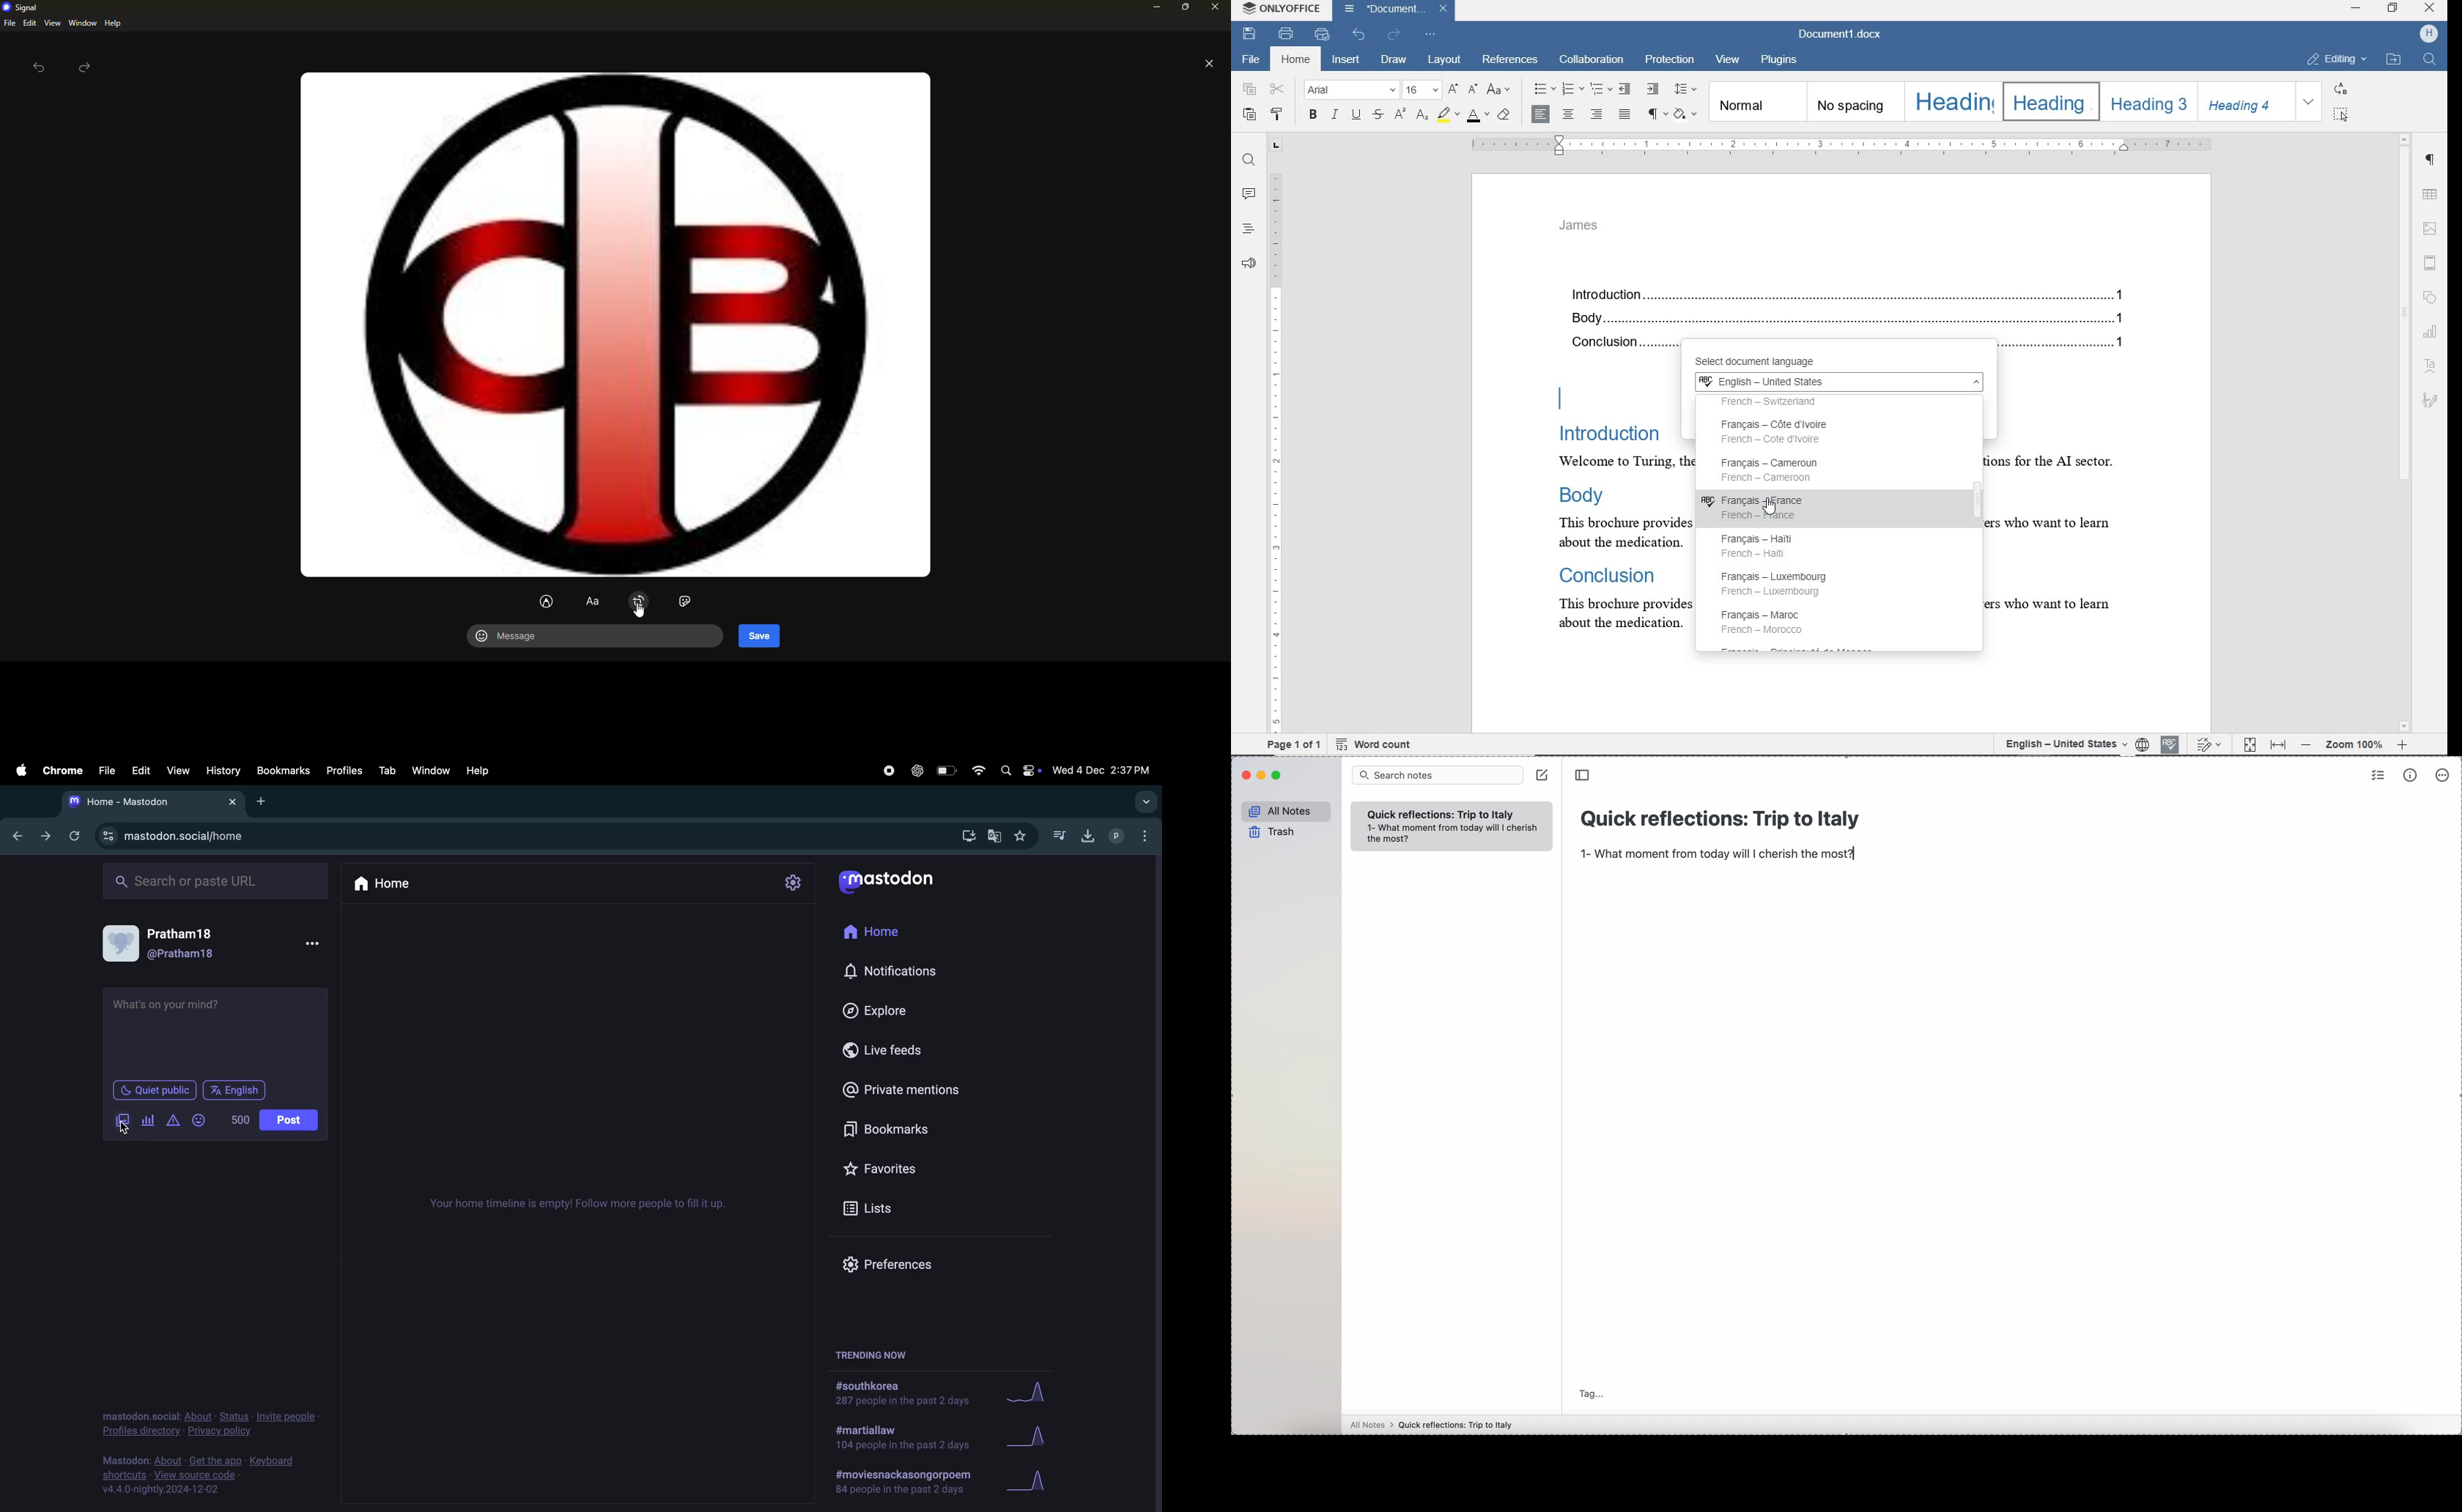 The height and width of the screenshot is (1512, 2464). What do you see at coordinates (1843, 33) in the screenshot?
I see `document name` at bounding box center [1843, 33].